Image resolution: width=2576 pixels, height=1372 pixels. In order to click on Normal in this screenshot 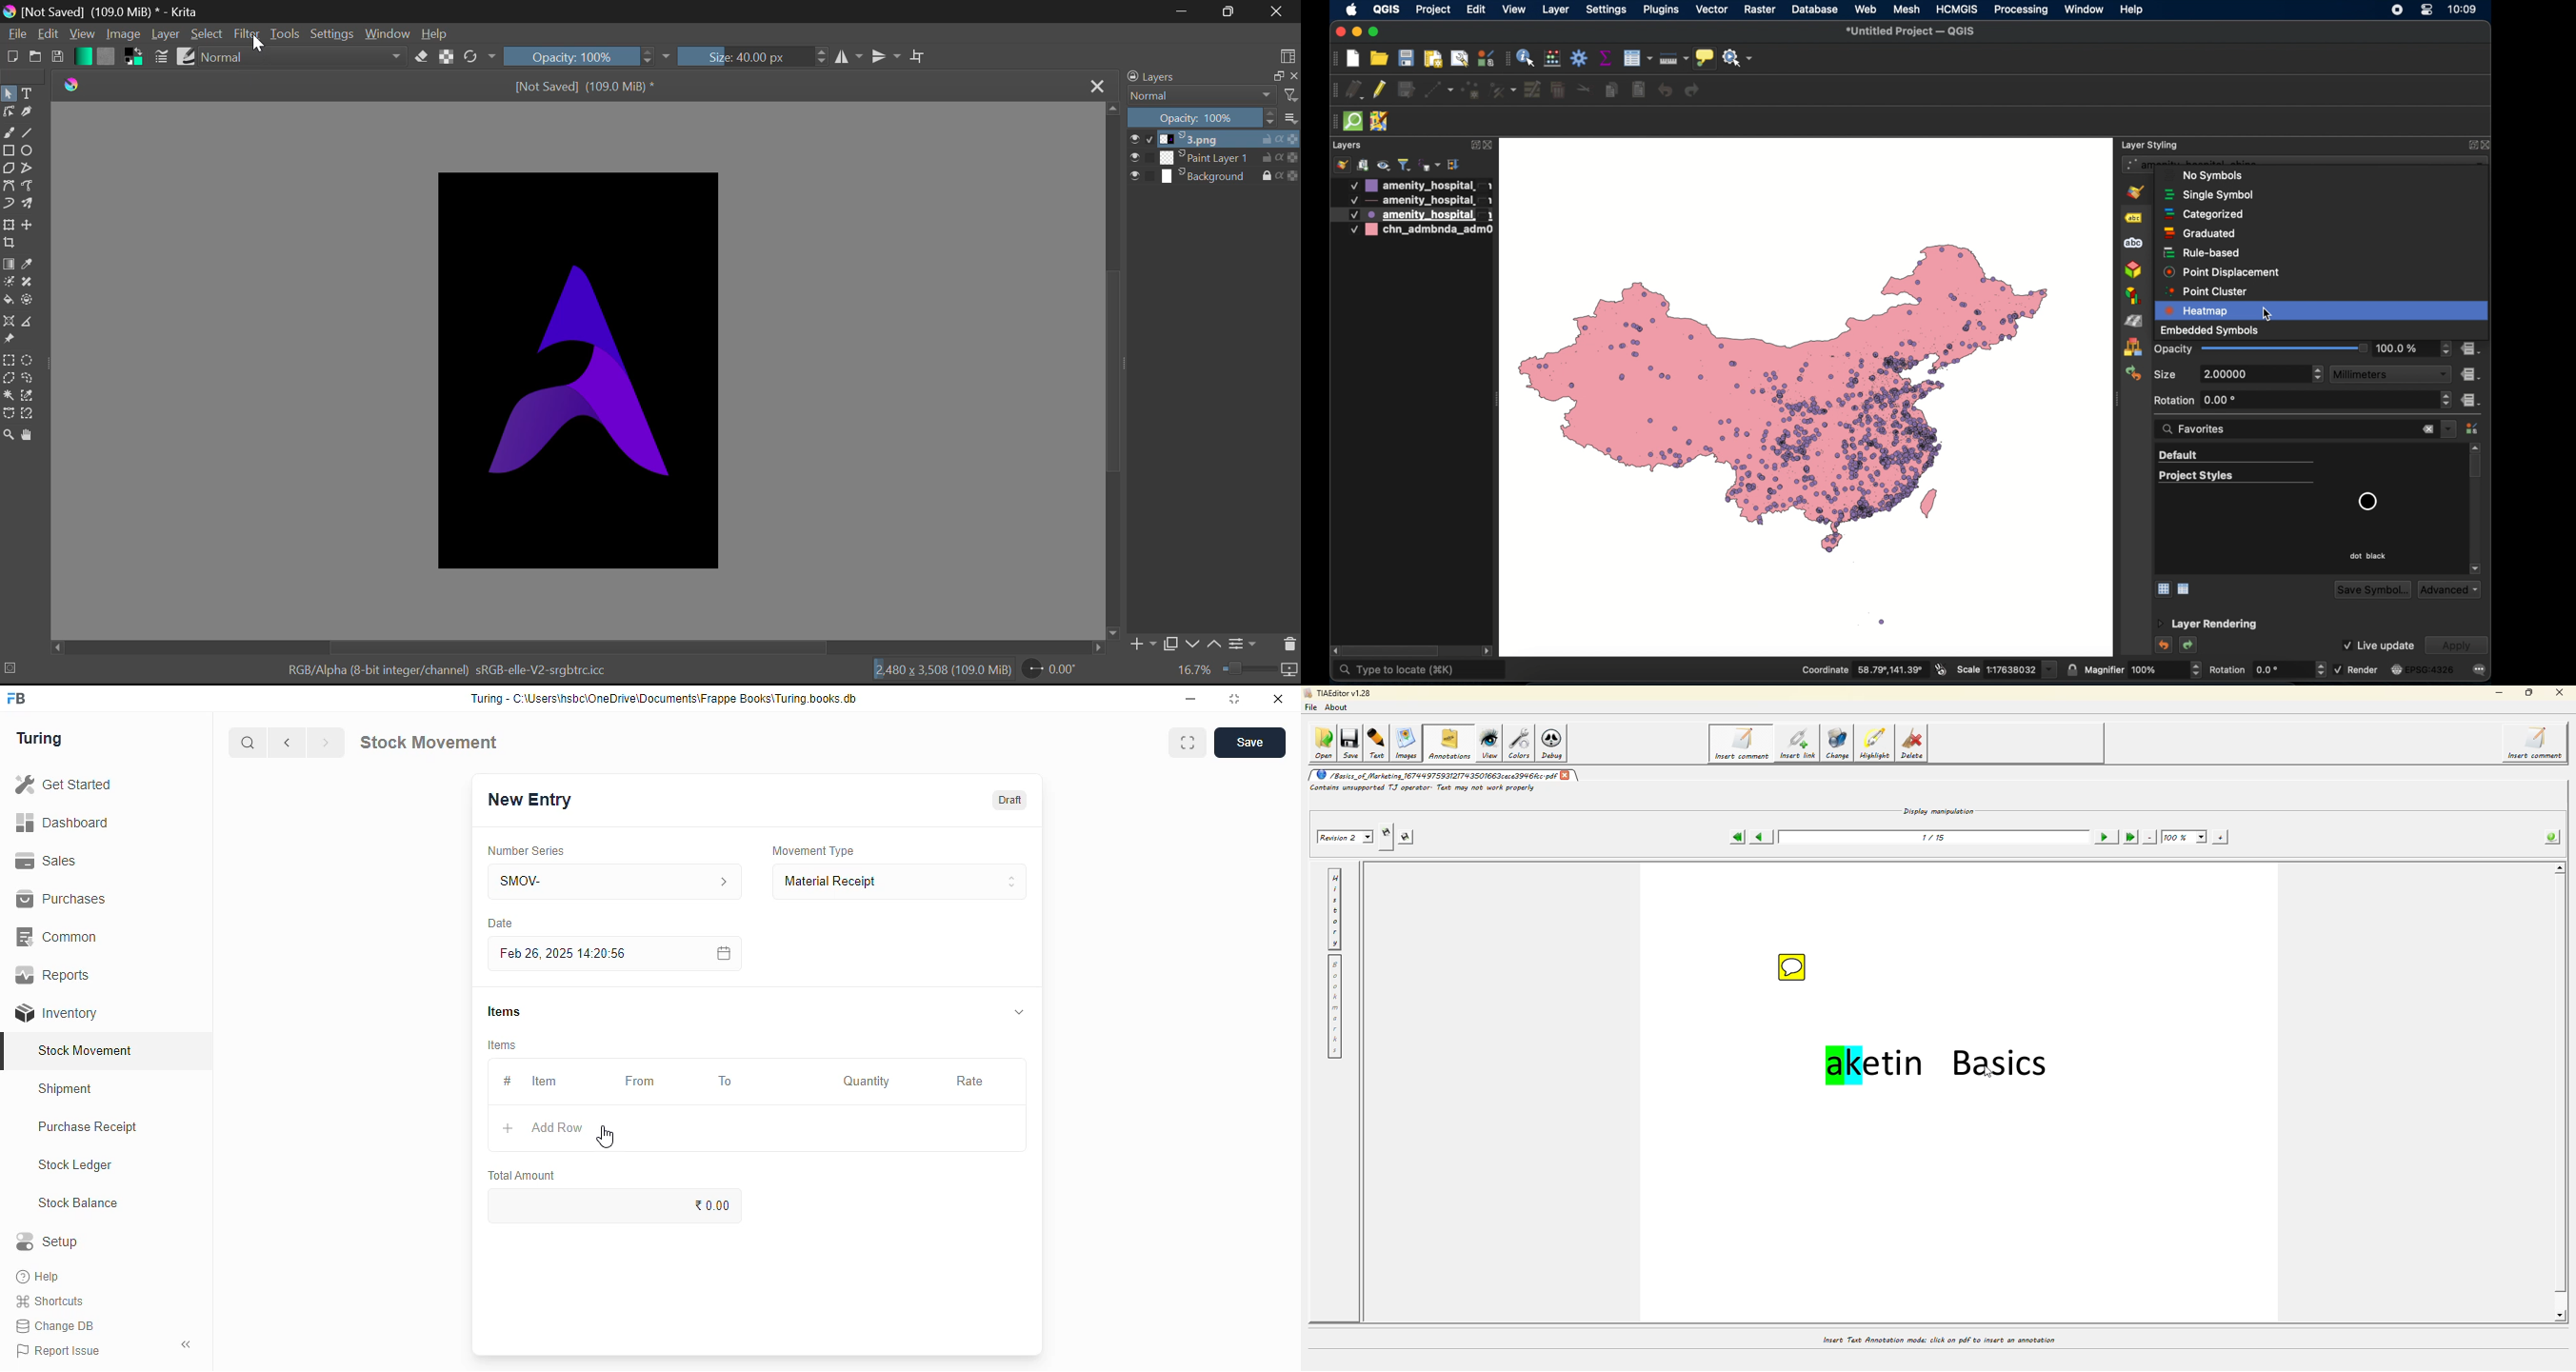, I will do `click(1211, 96)`.